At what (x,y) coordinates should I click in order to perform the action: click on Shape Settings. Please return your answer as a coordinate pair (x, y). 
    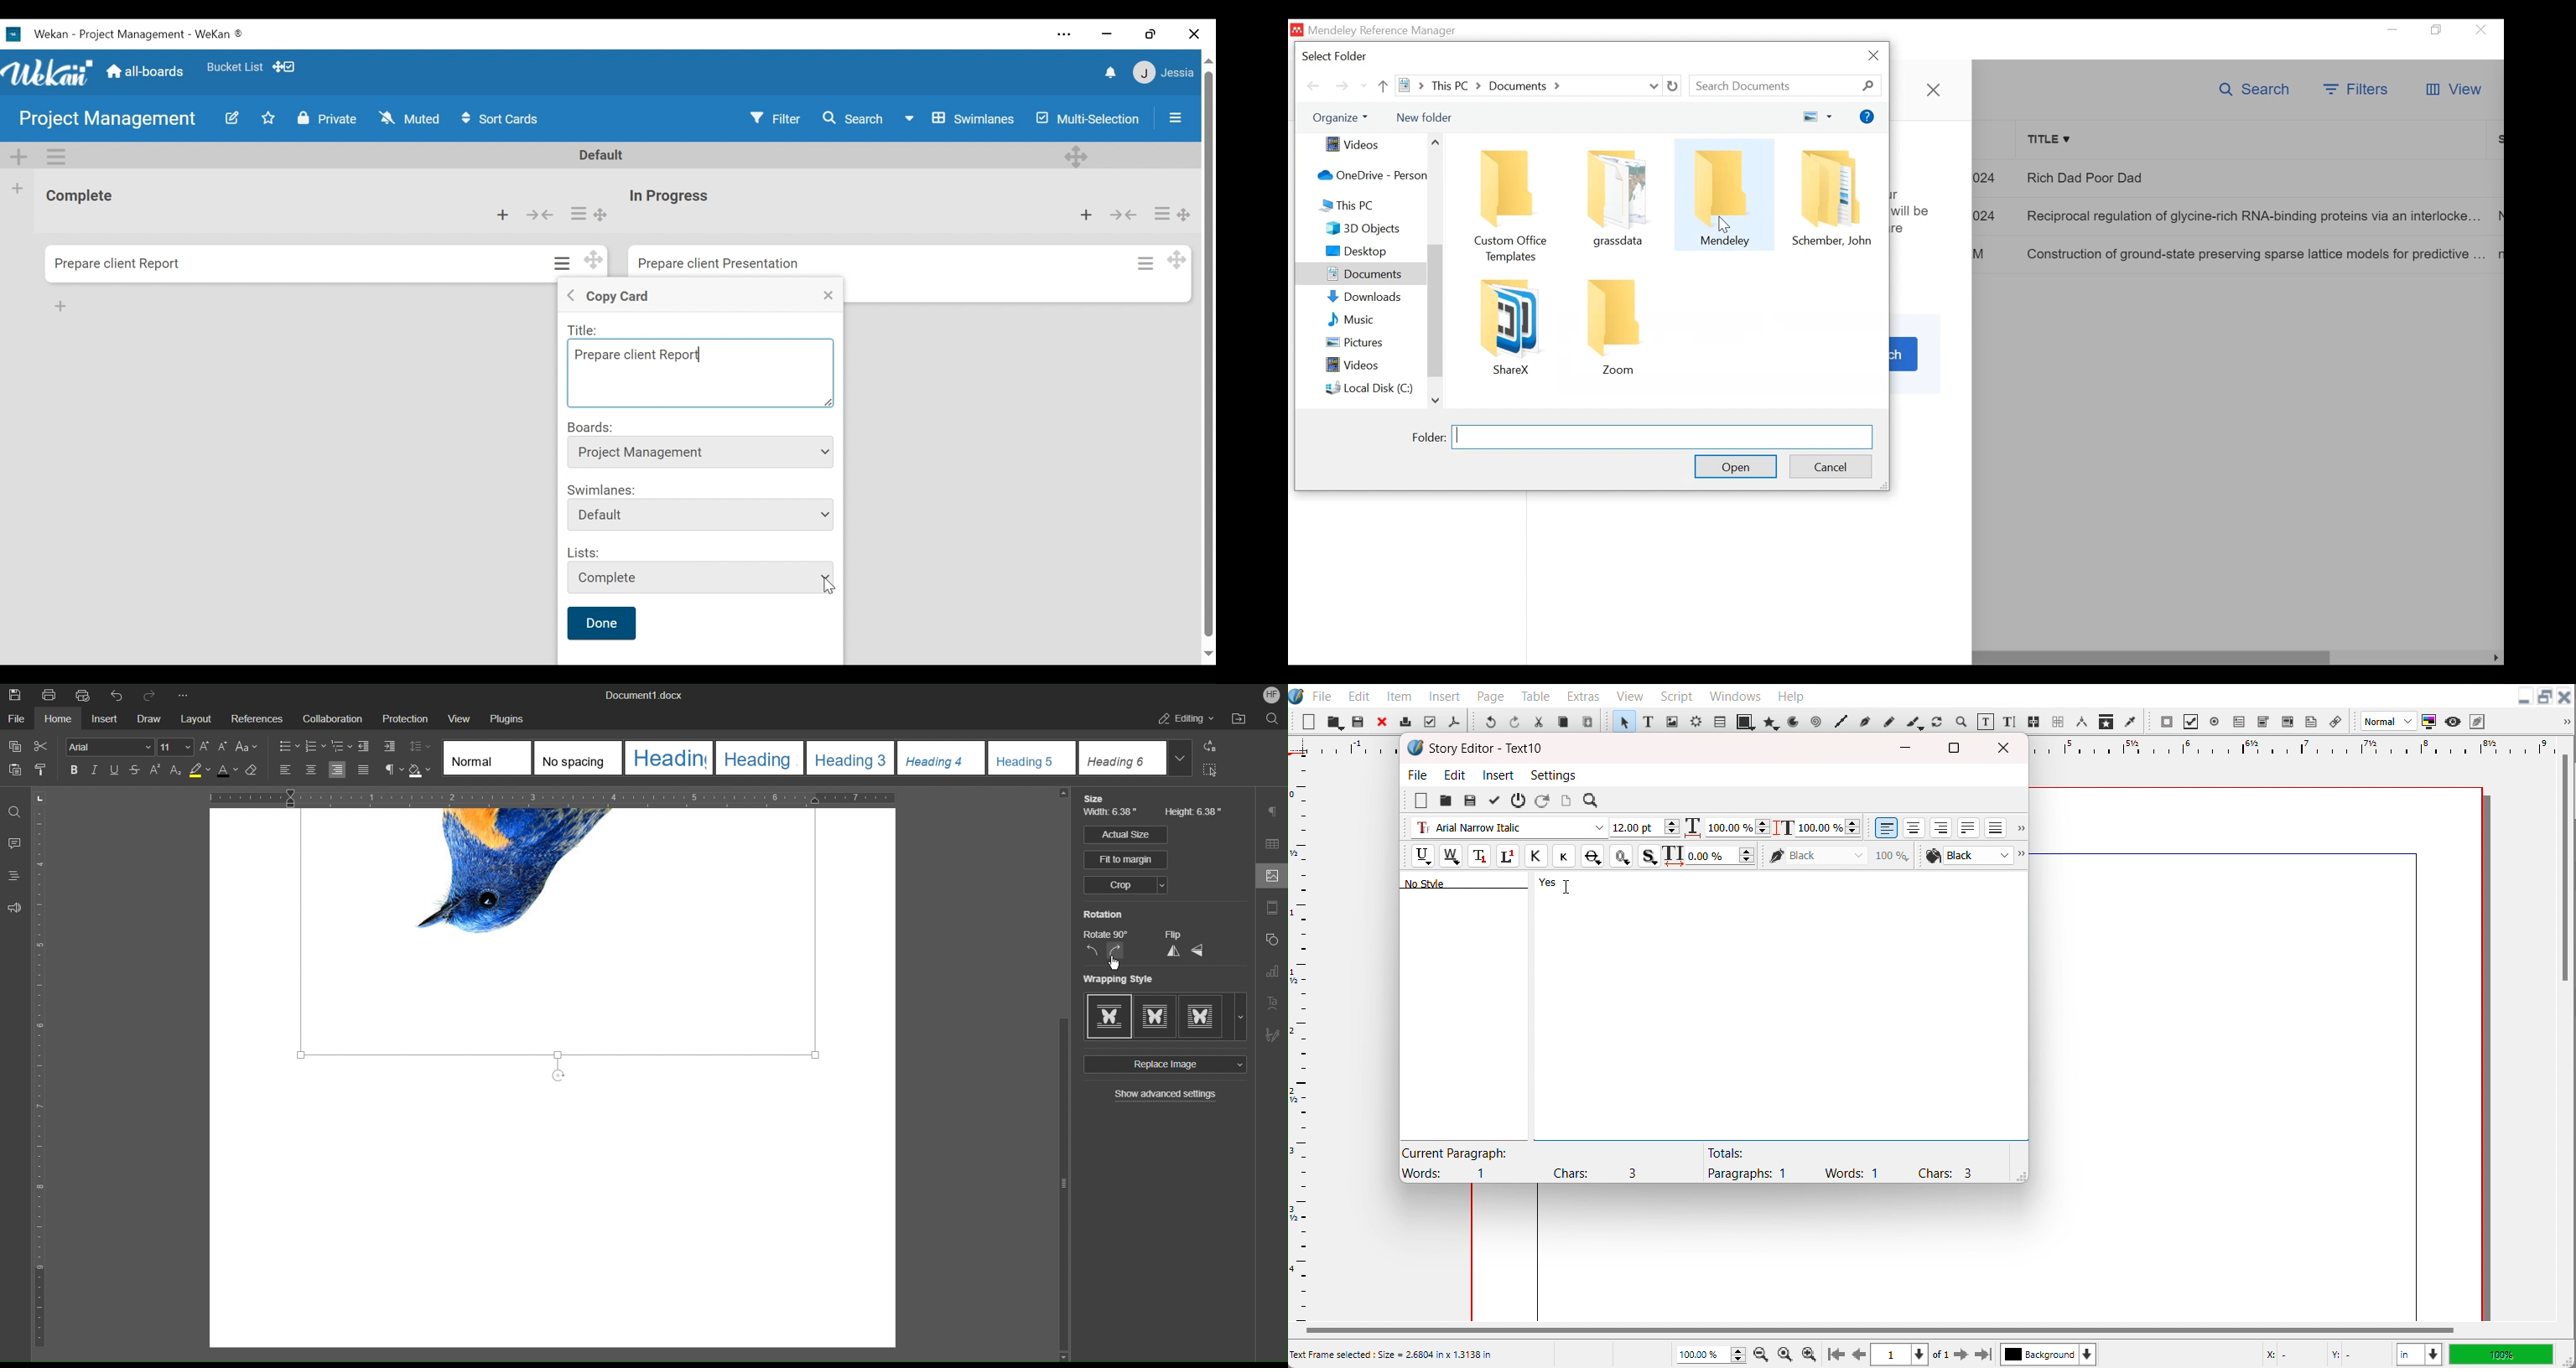
    Looking at the image, I should click on (1273, 940).